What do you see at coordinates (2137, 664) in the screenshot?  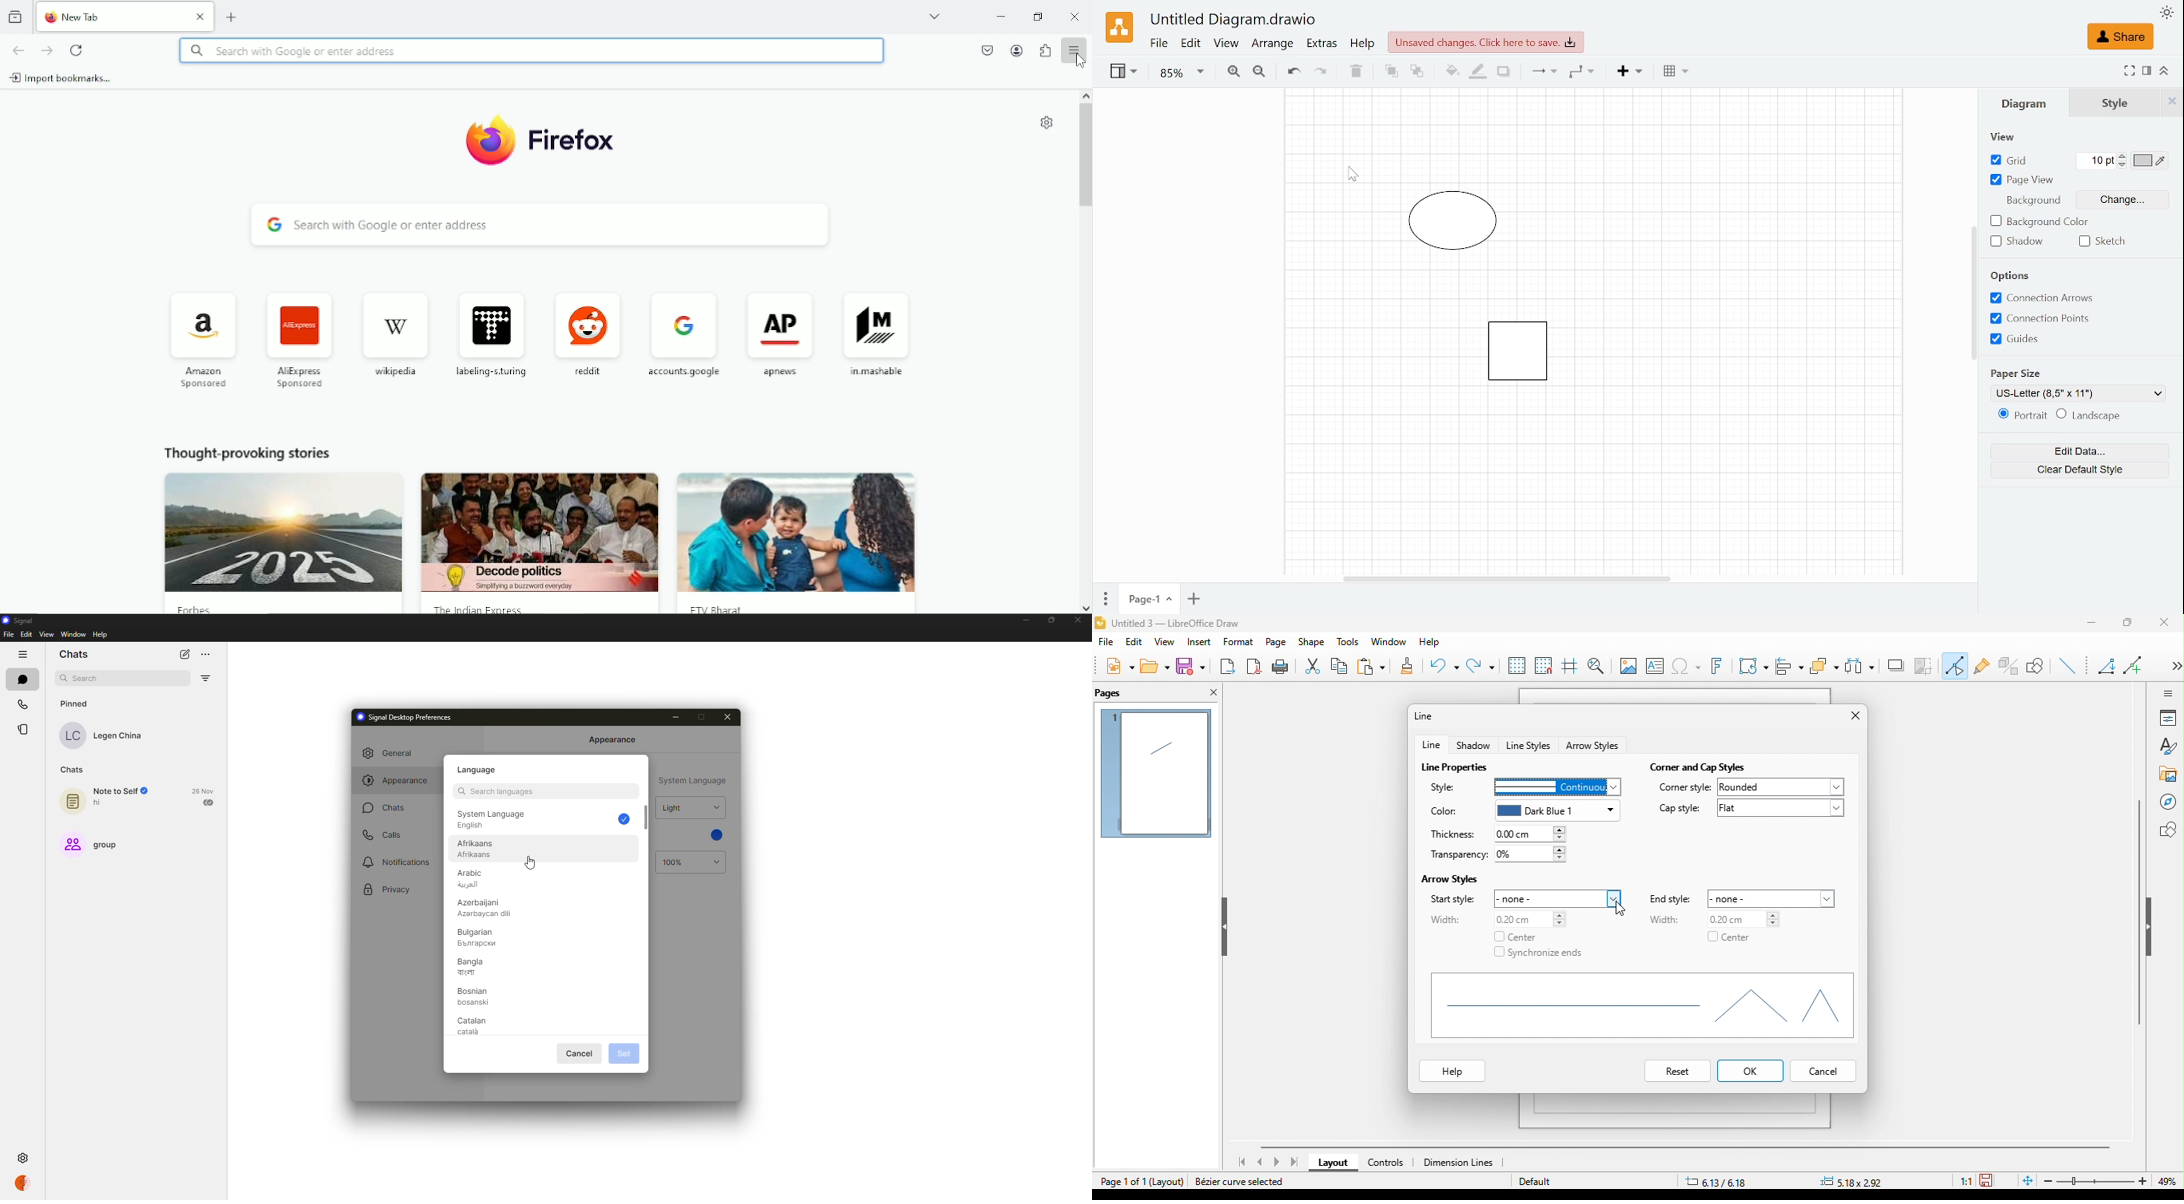 I see `add line` at bounding box center [2137, 664].